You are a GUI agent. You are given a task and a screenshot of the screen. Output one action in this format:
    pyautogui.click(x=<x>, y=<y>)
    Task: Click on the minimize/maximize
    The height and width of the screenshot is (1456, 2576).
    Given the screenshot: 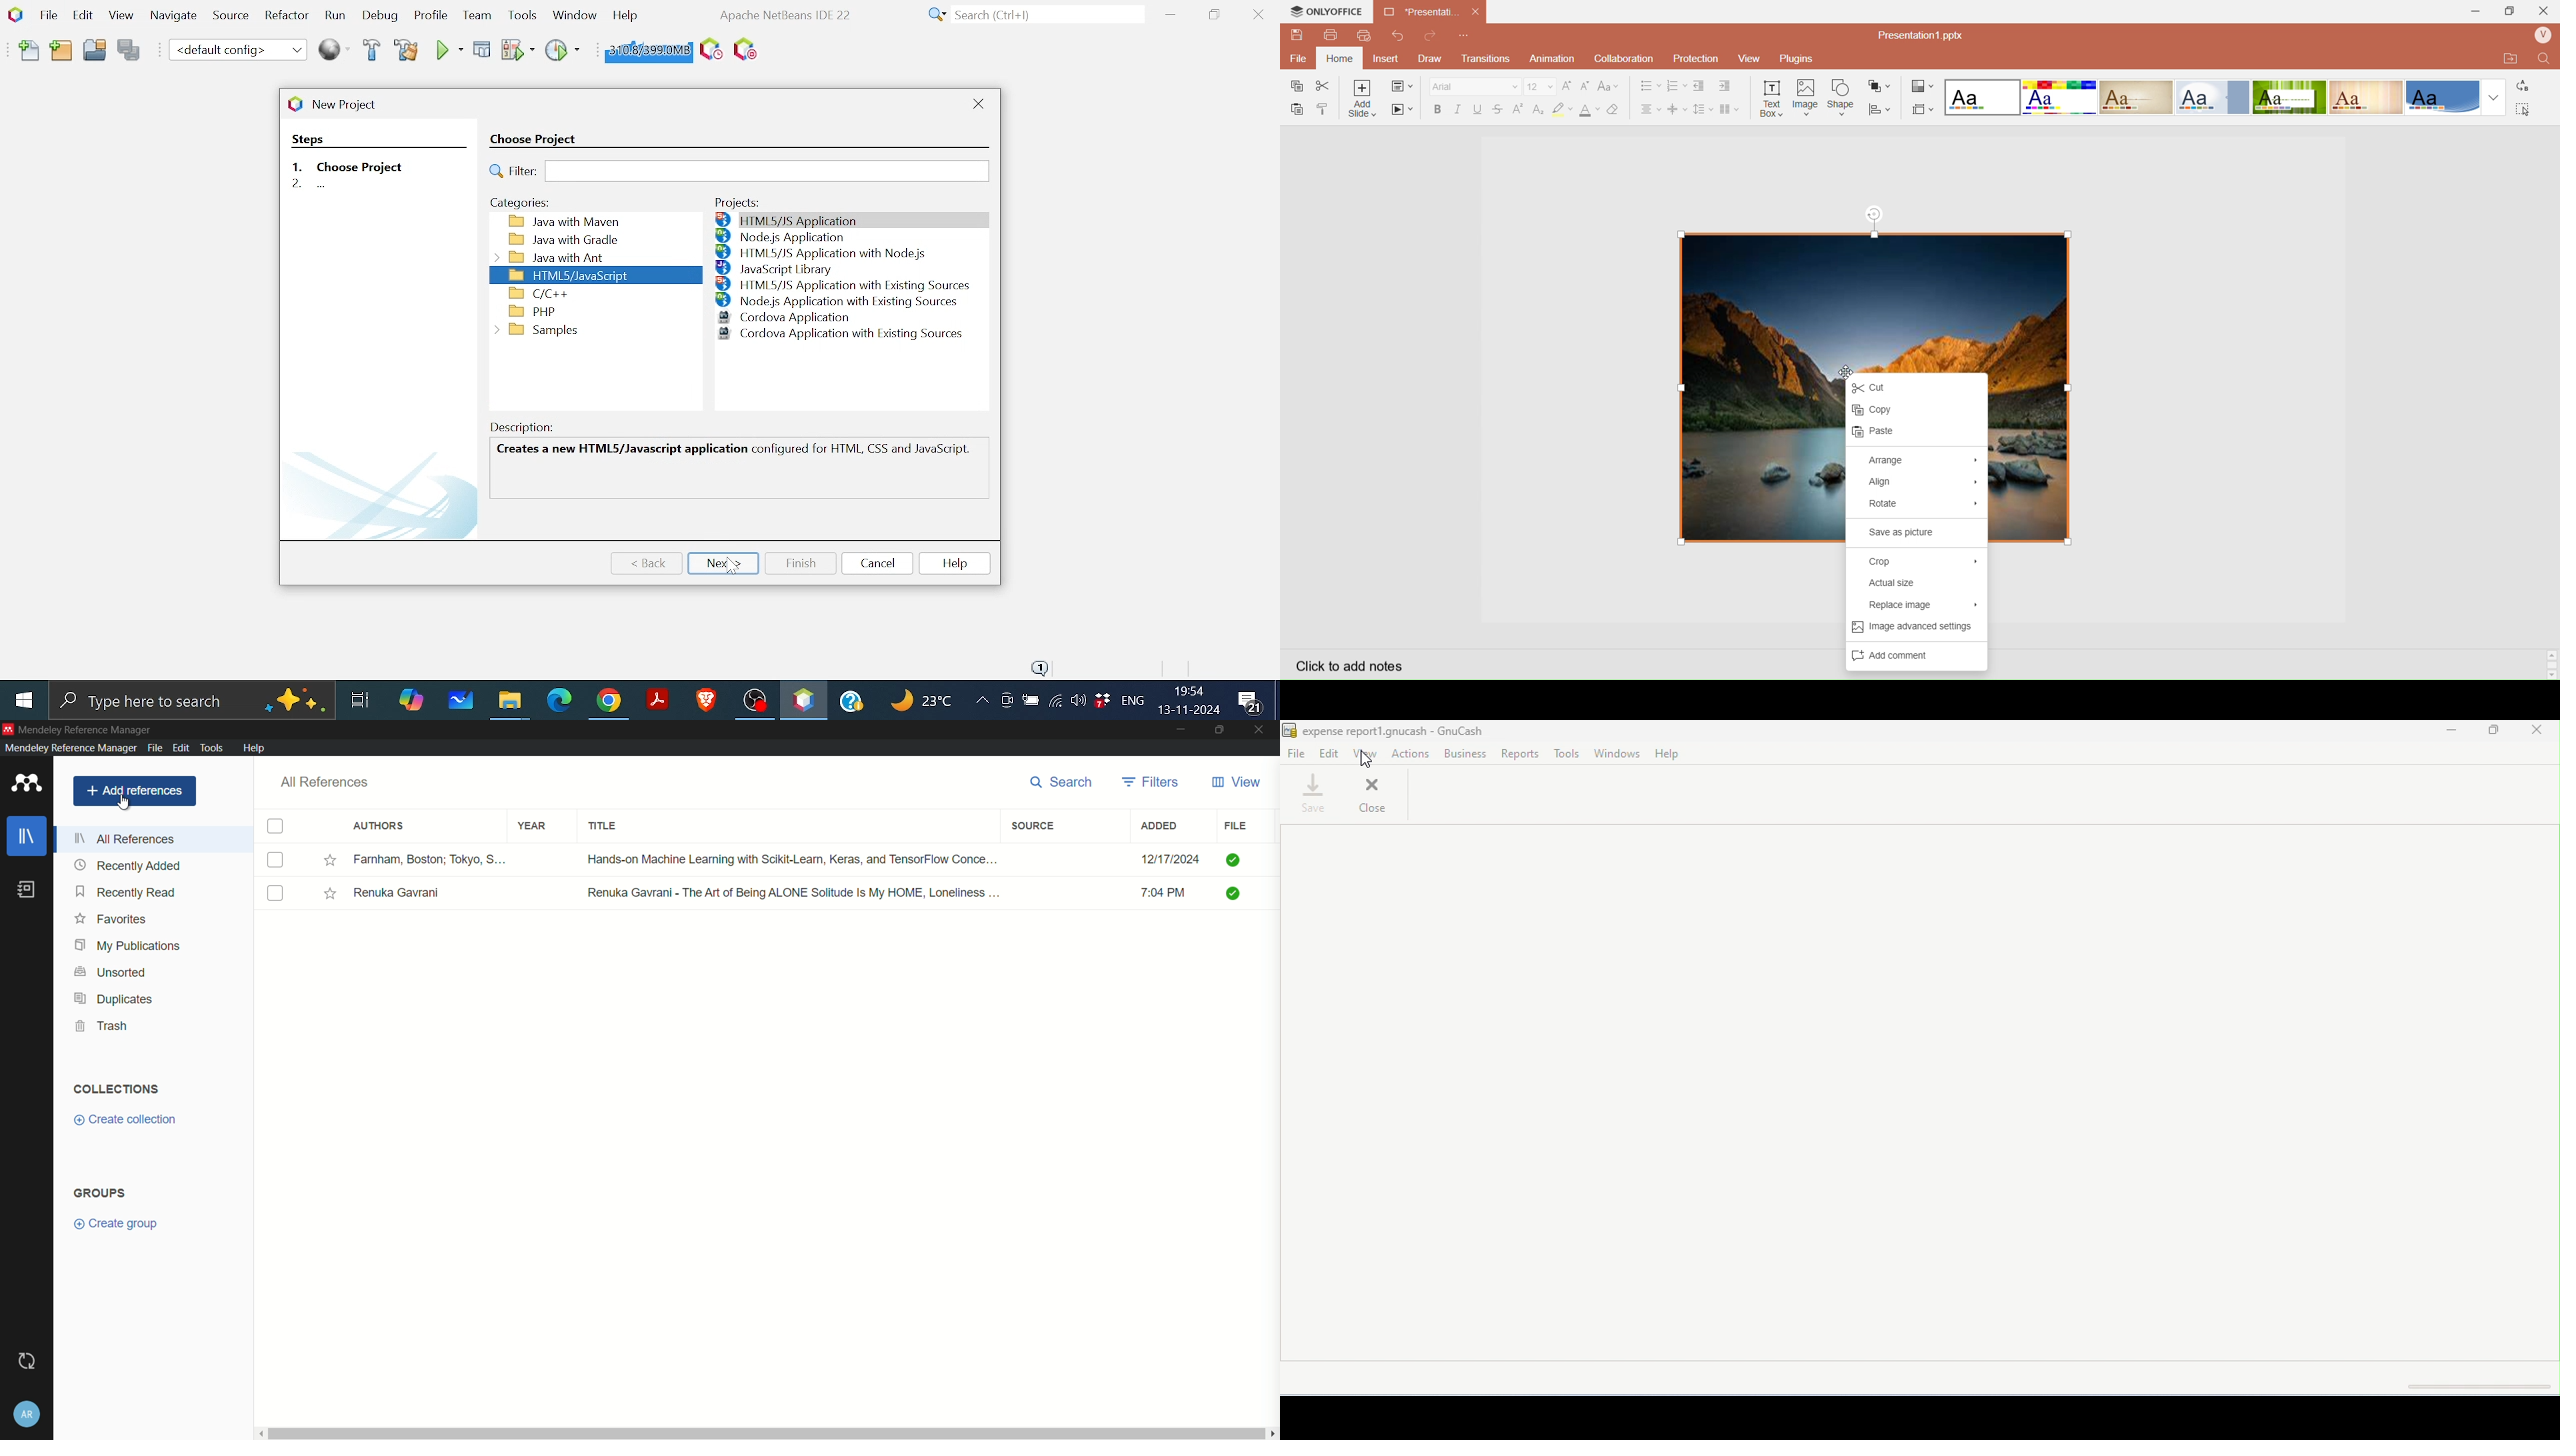 What is the action you would take?
    pyautogui.click(x=2495, y=731)
    